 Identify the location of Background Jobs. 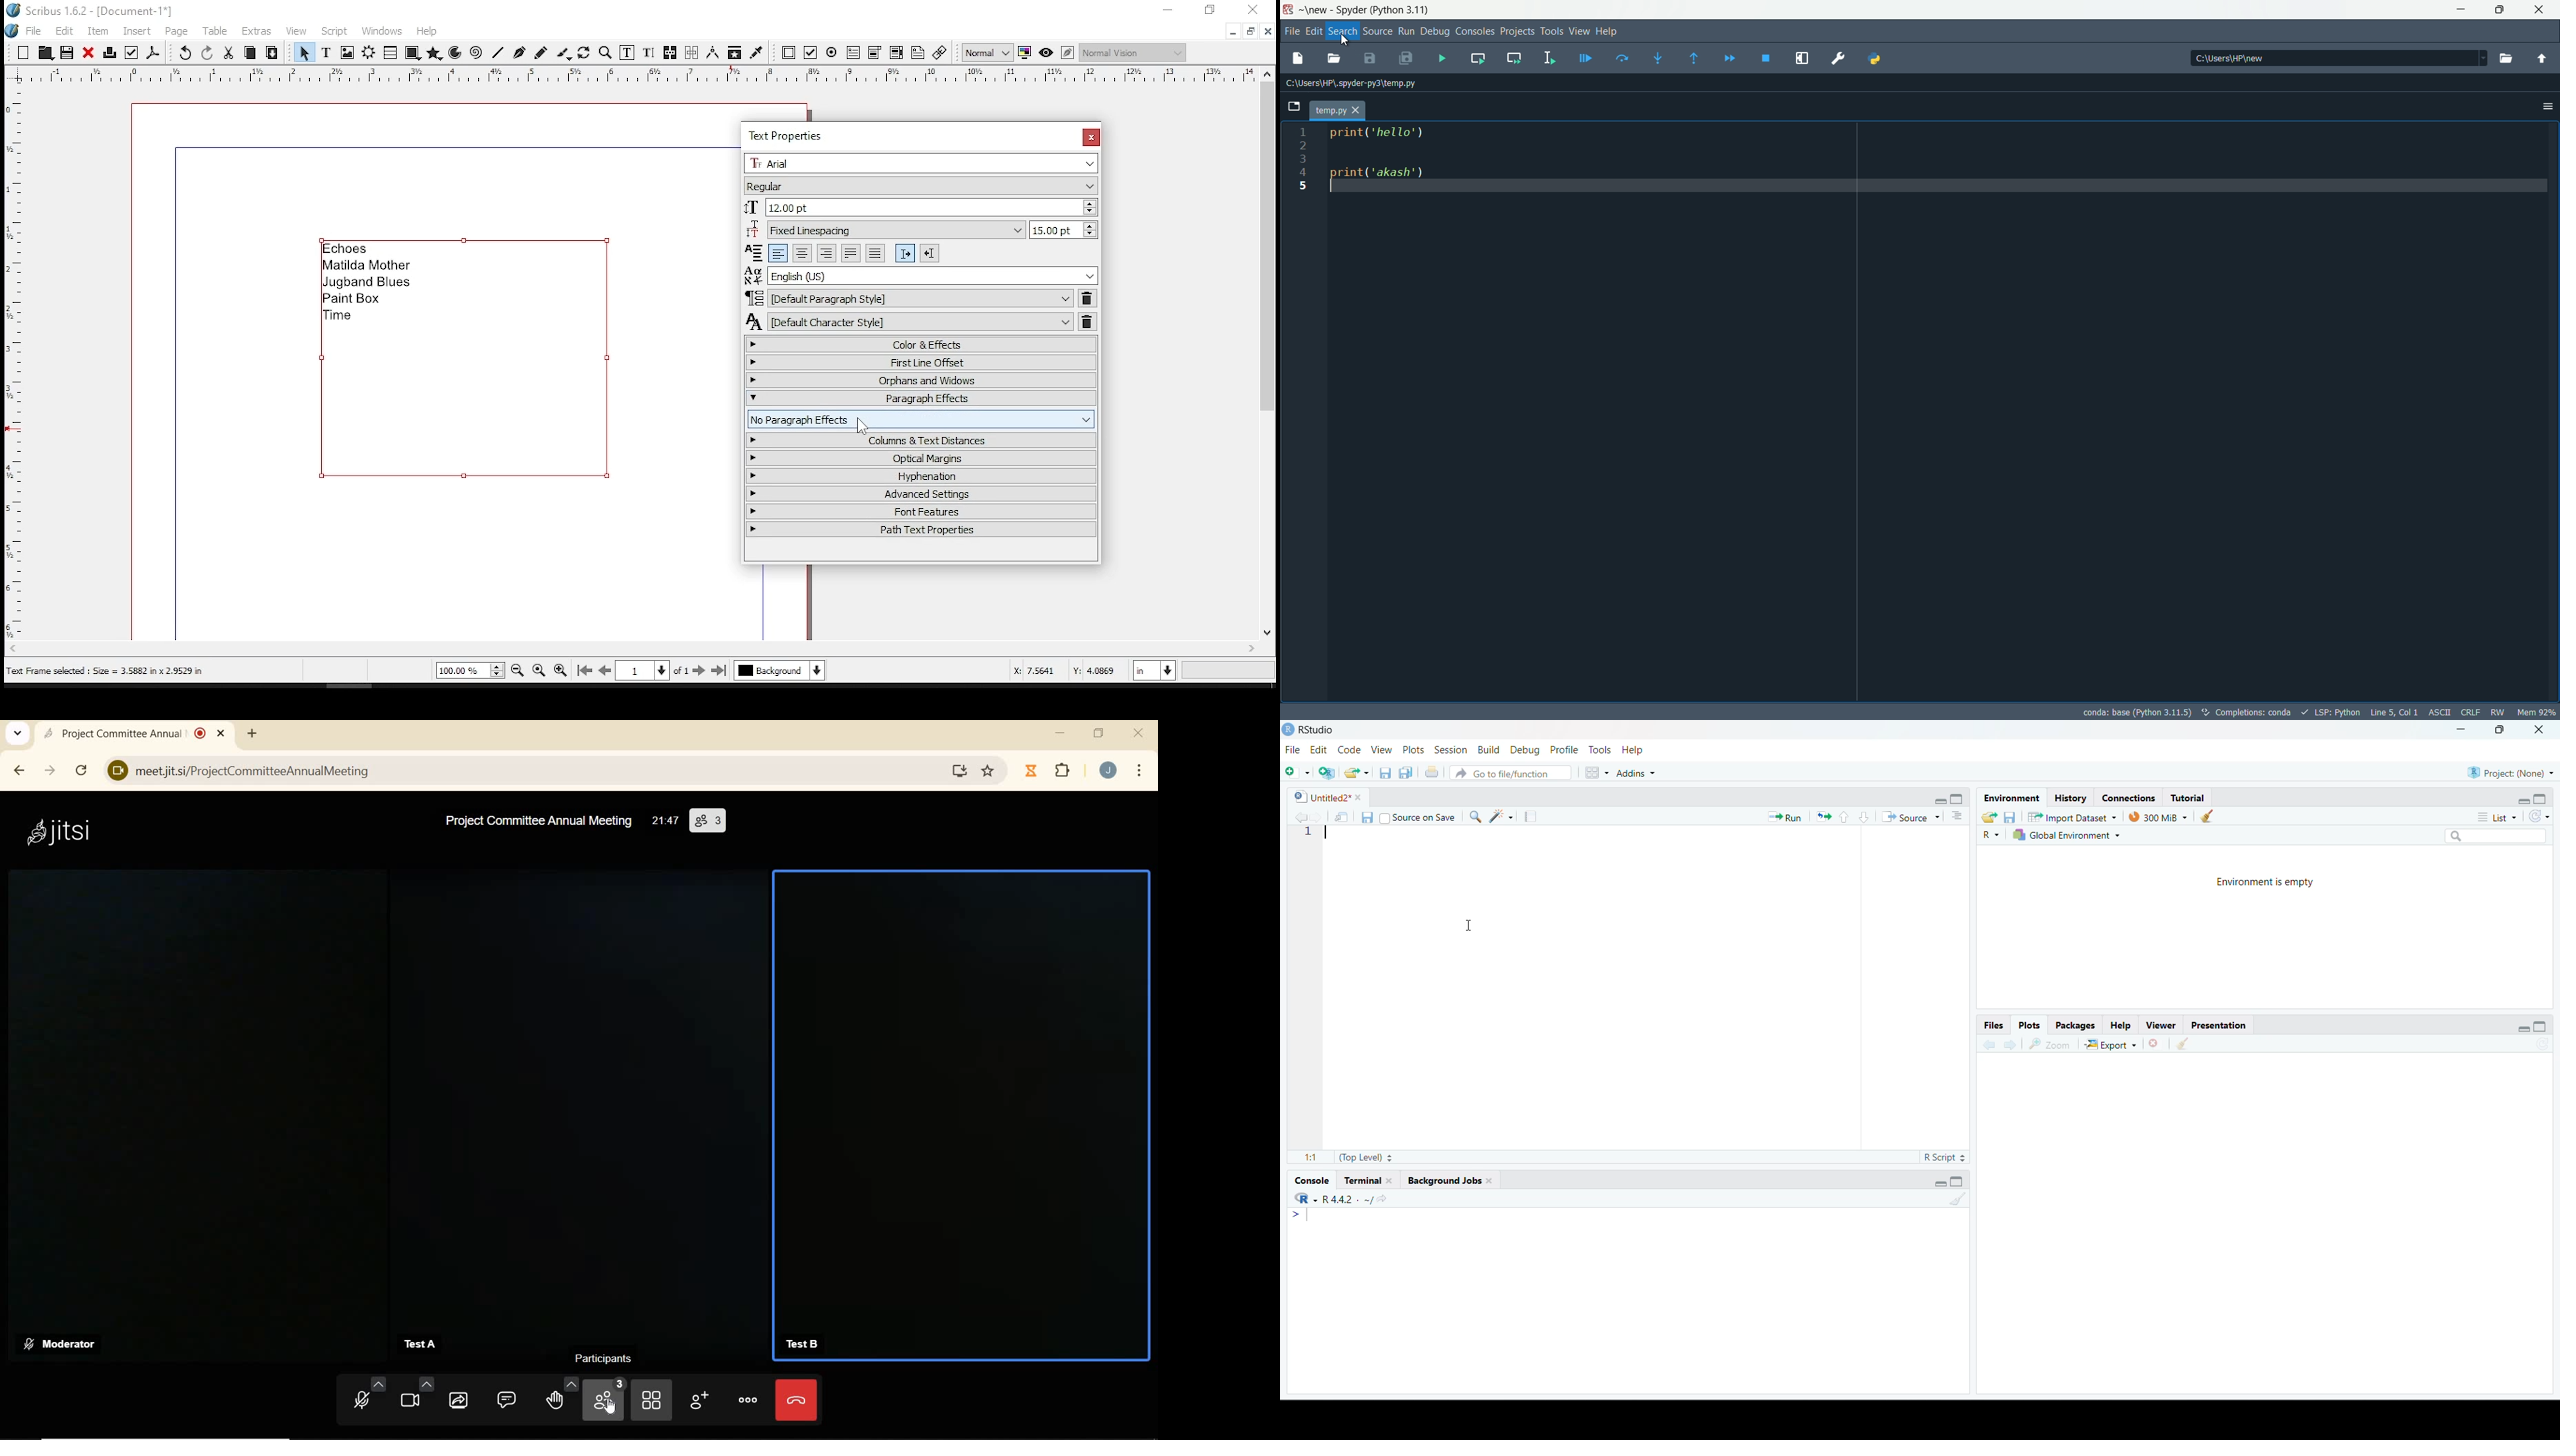
(1451, 1181).